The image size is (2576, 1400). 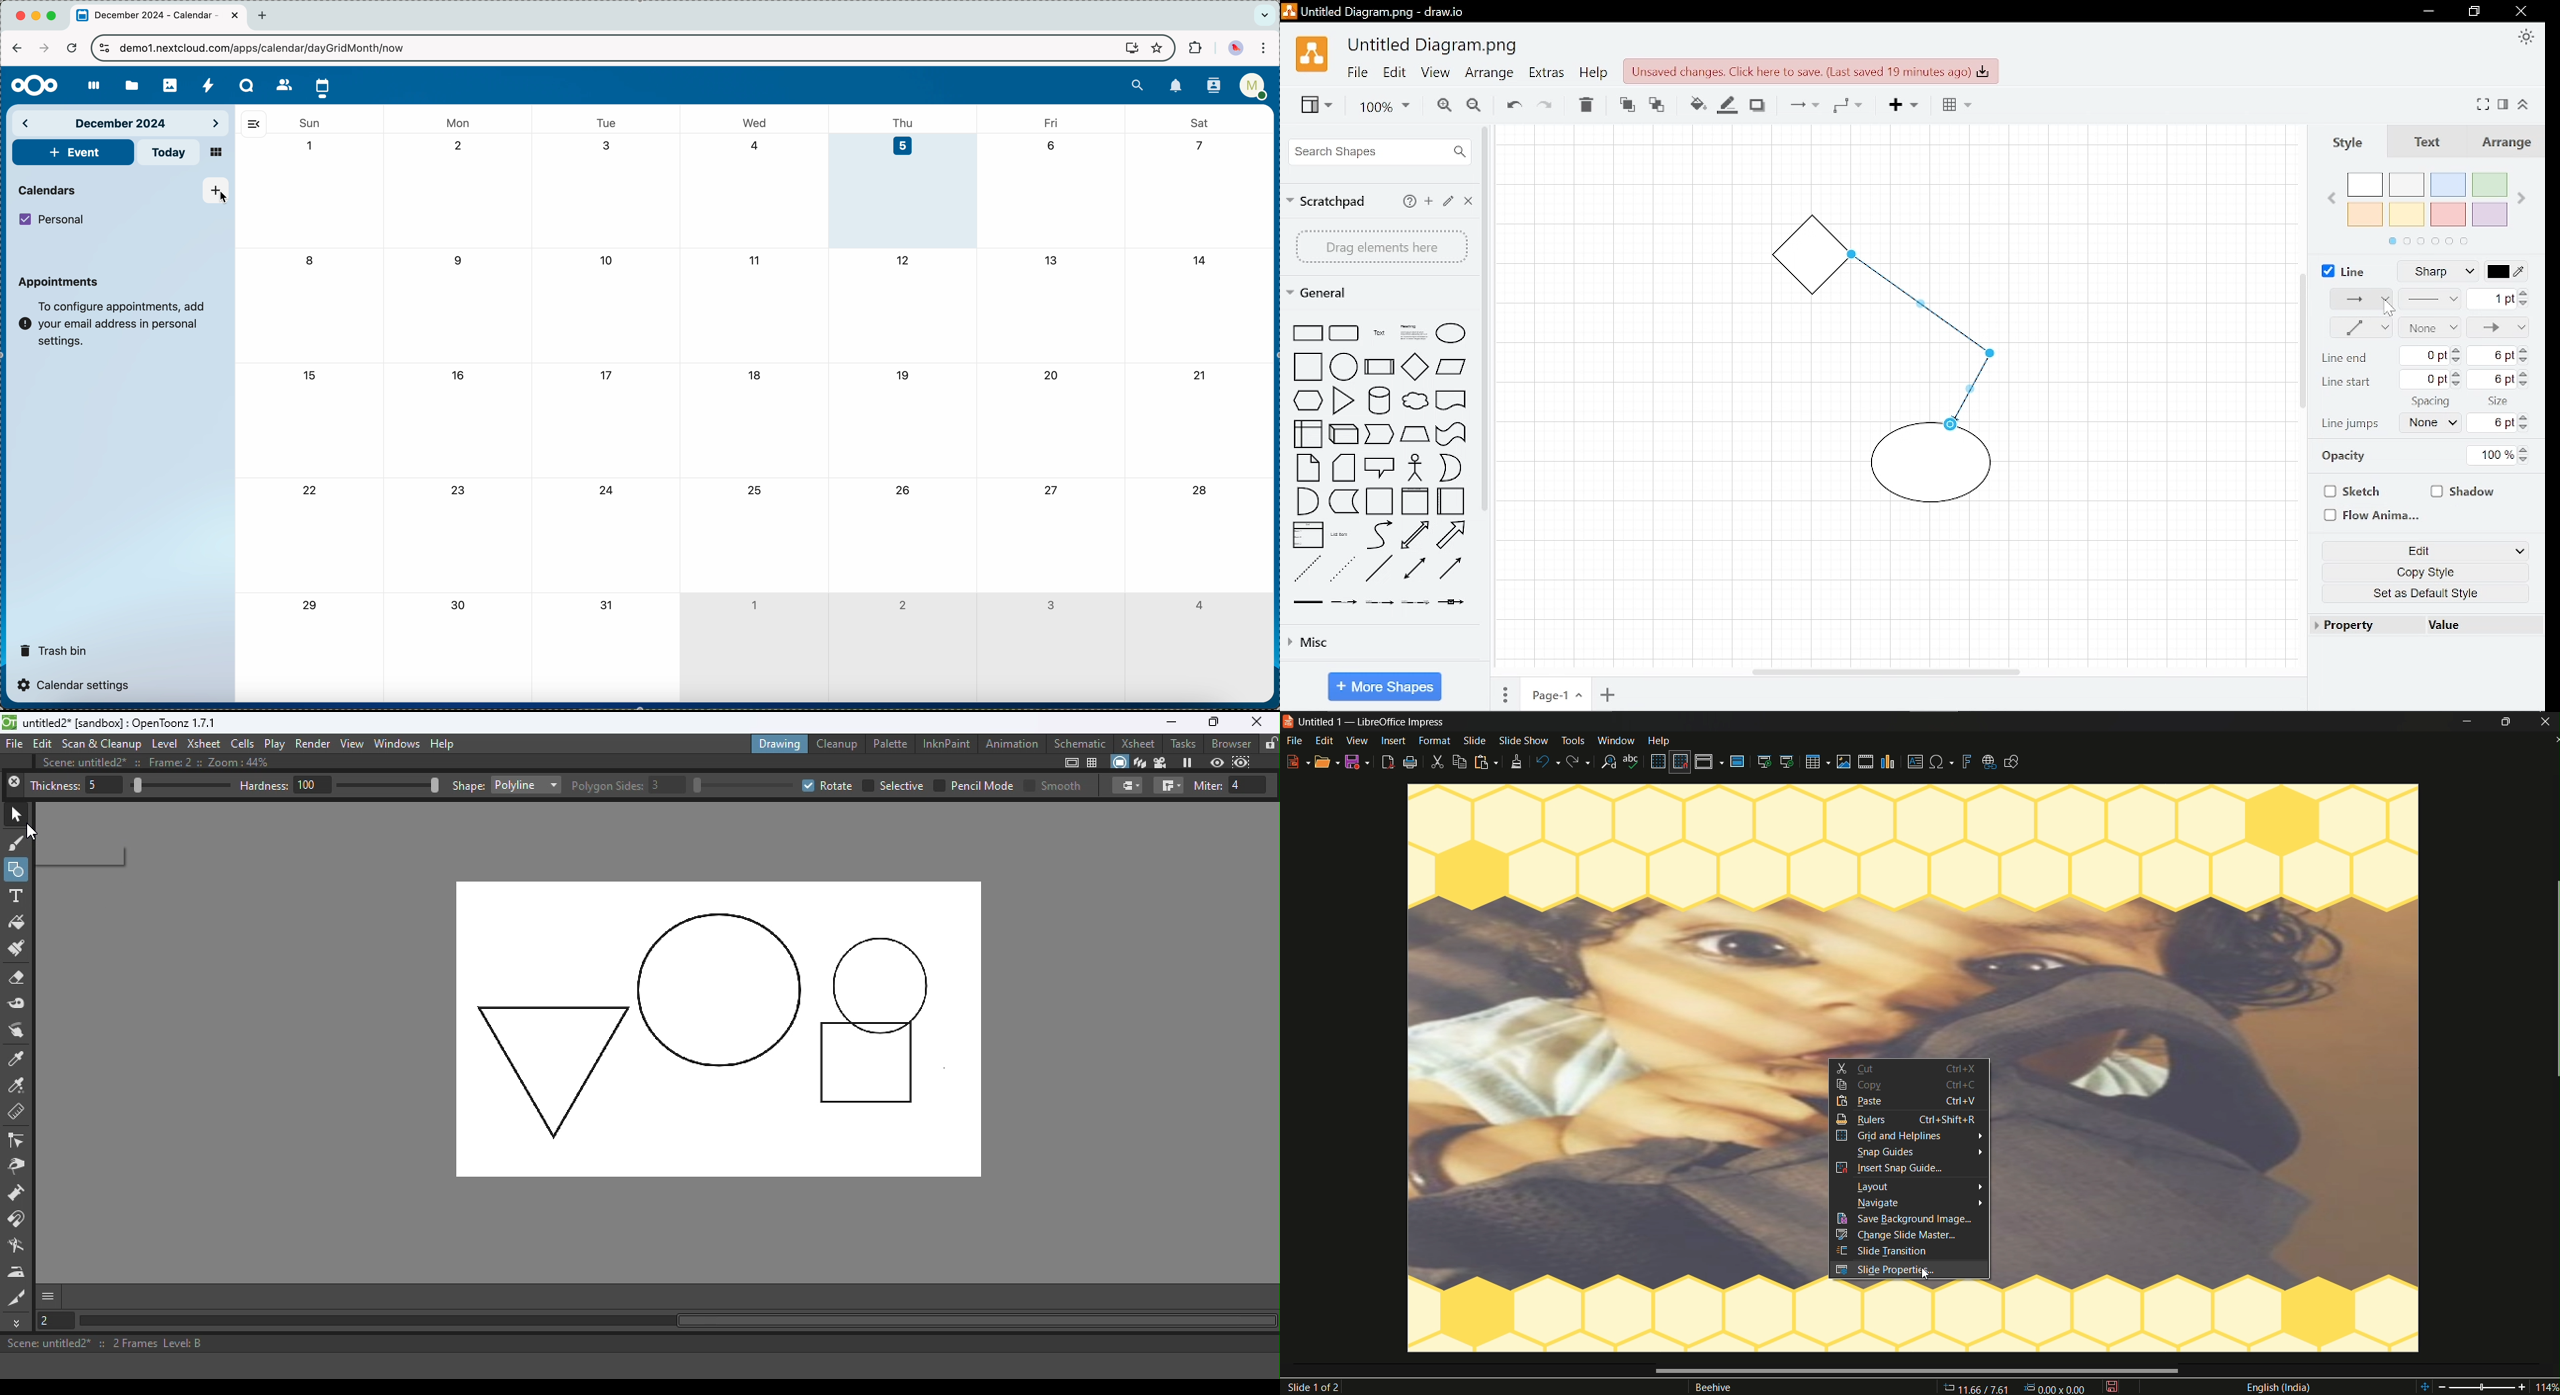 I want to click on Colours, so click(x=2435, y=207).